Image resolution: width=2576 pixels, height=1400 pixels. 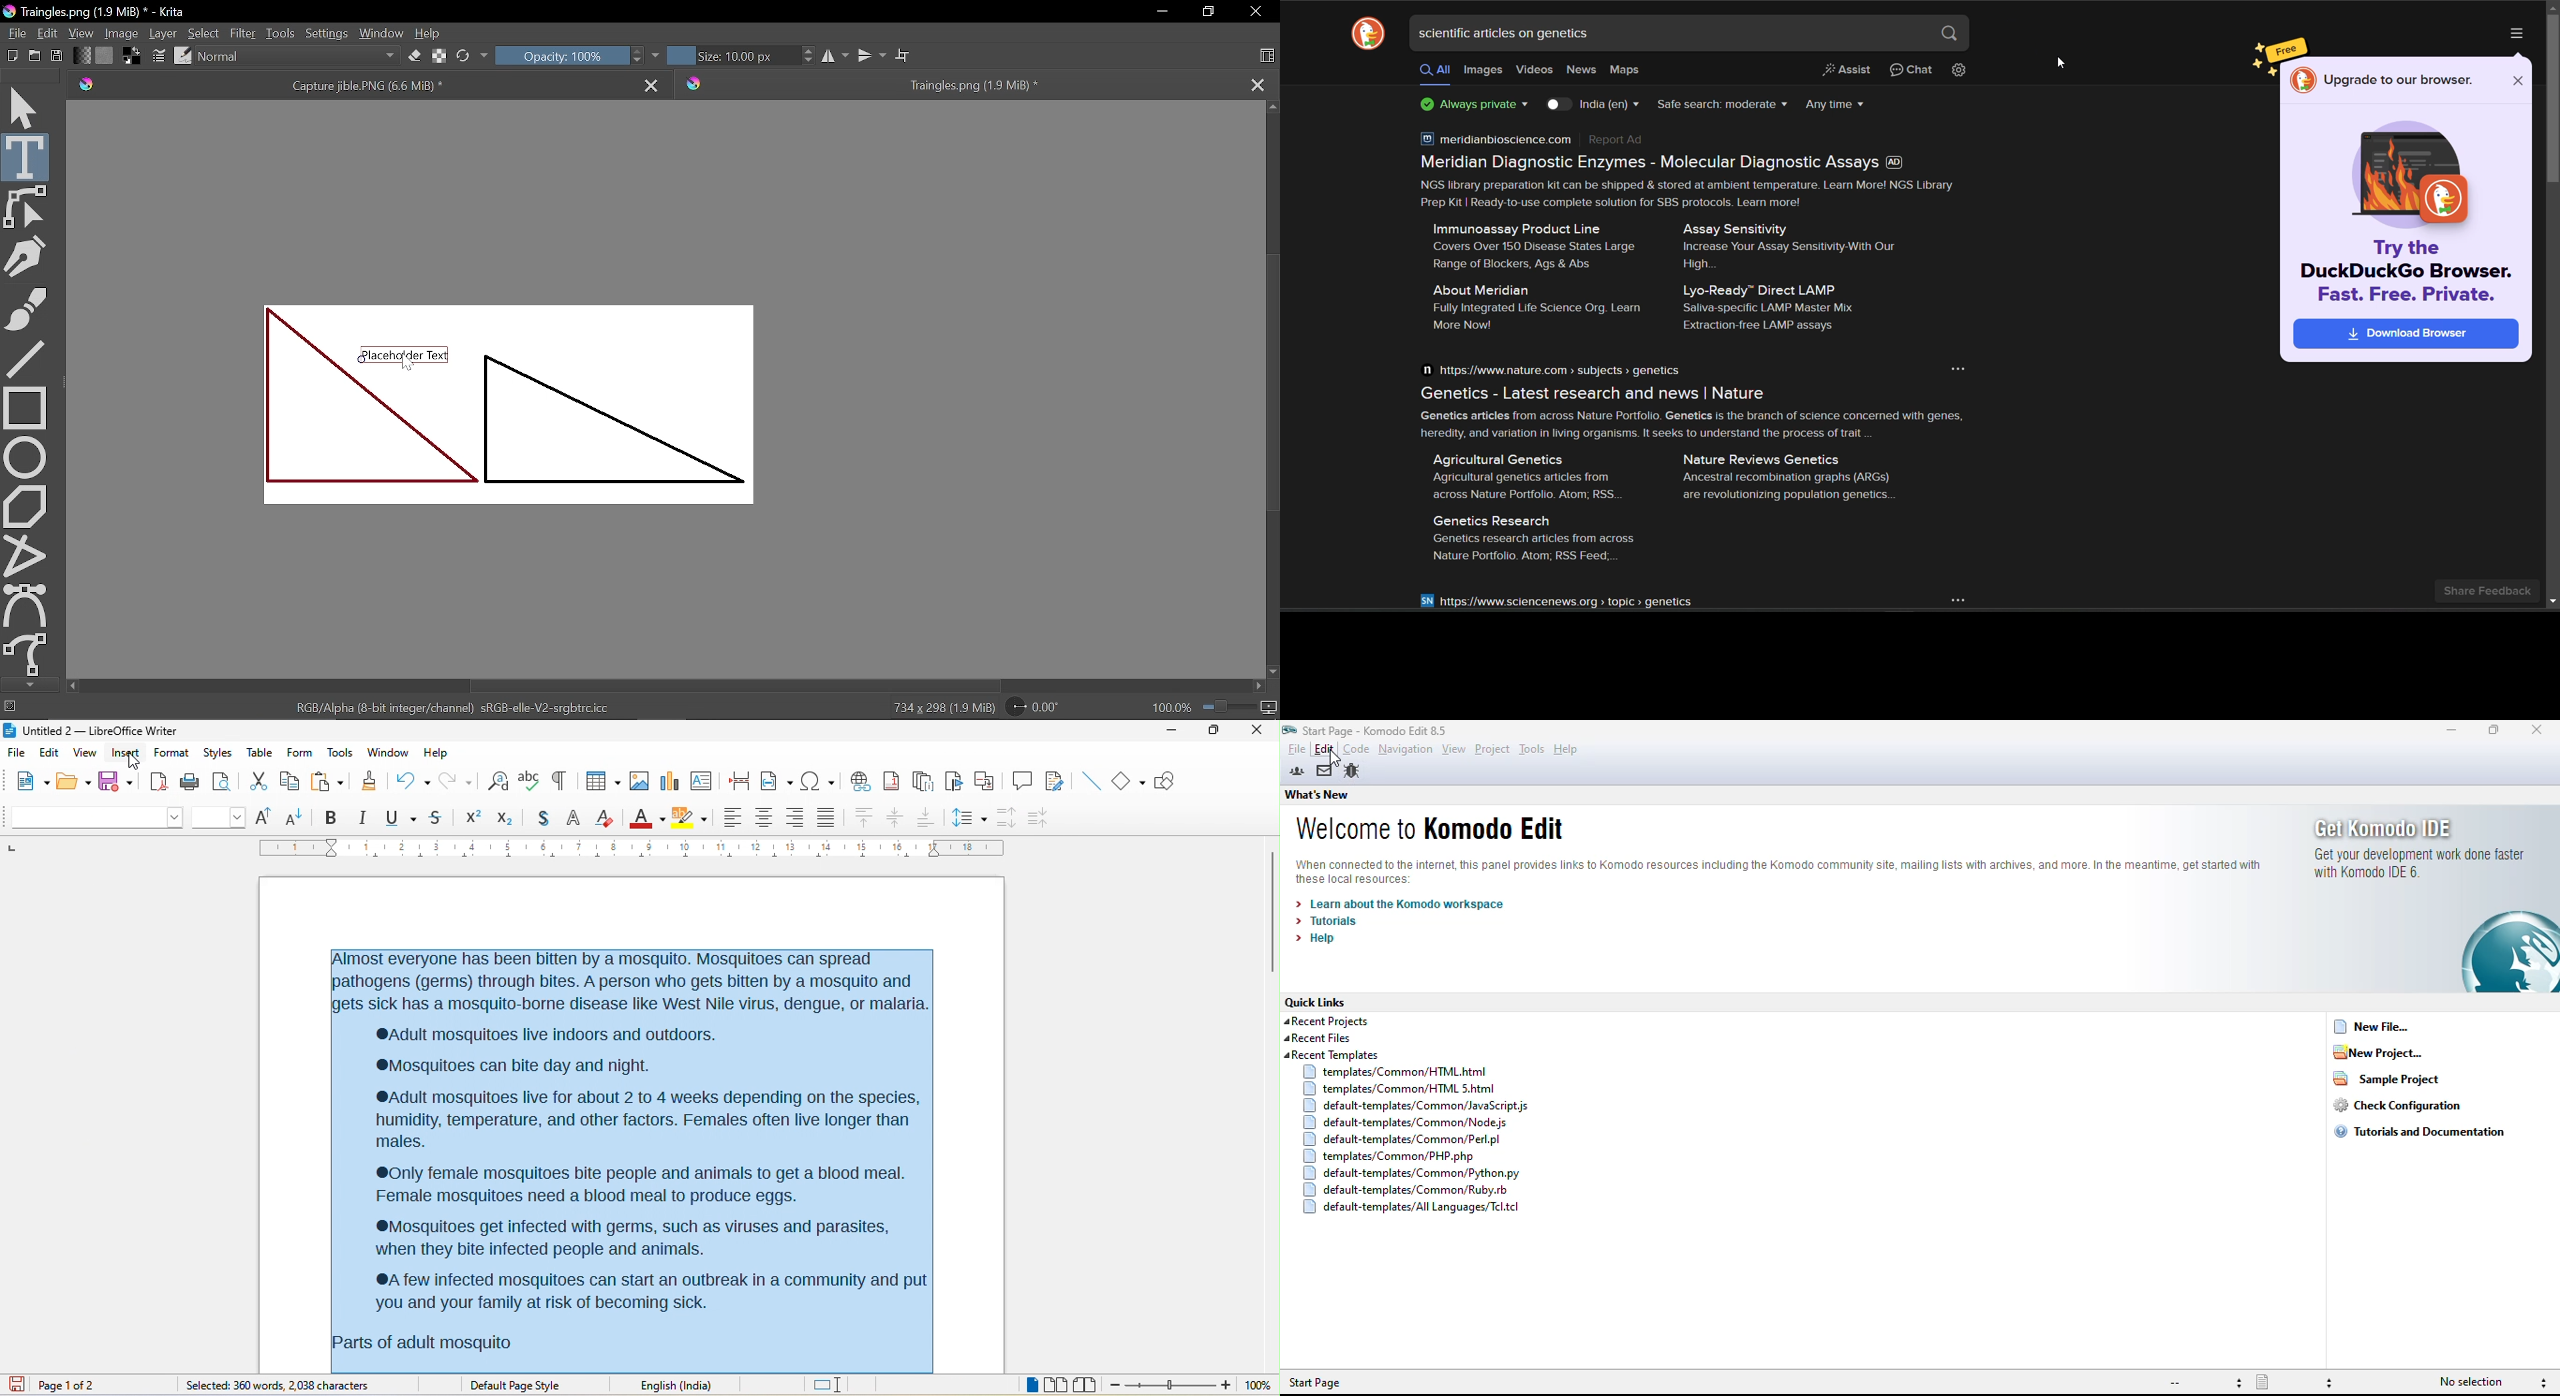 I want to click on Close, so click(x=1256, y=11).